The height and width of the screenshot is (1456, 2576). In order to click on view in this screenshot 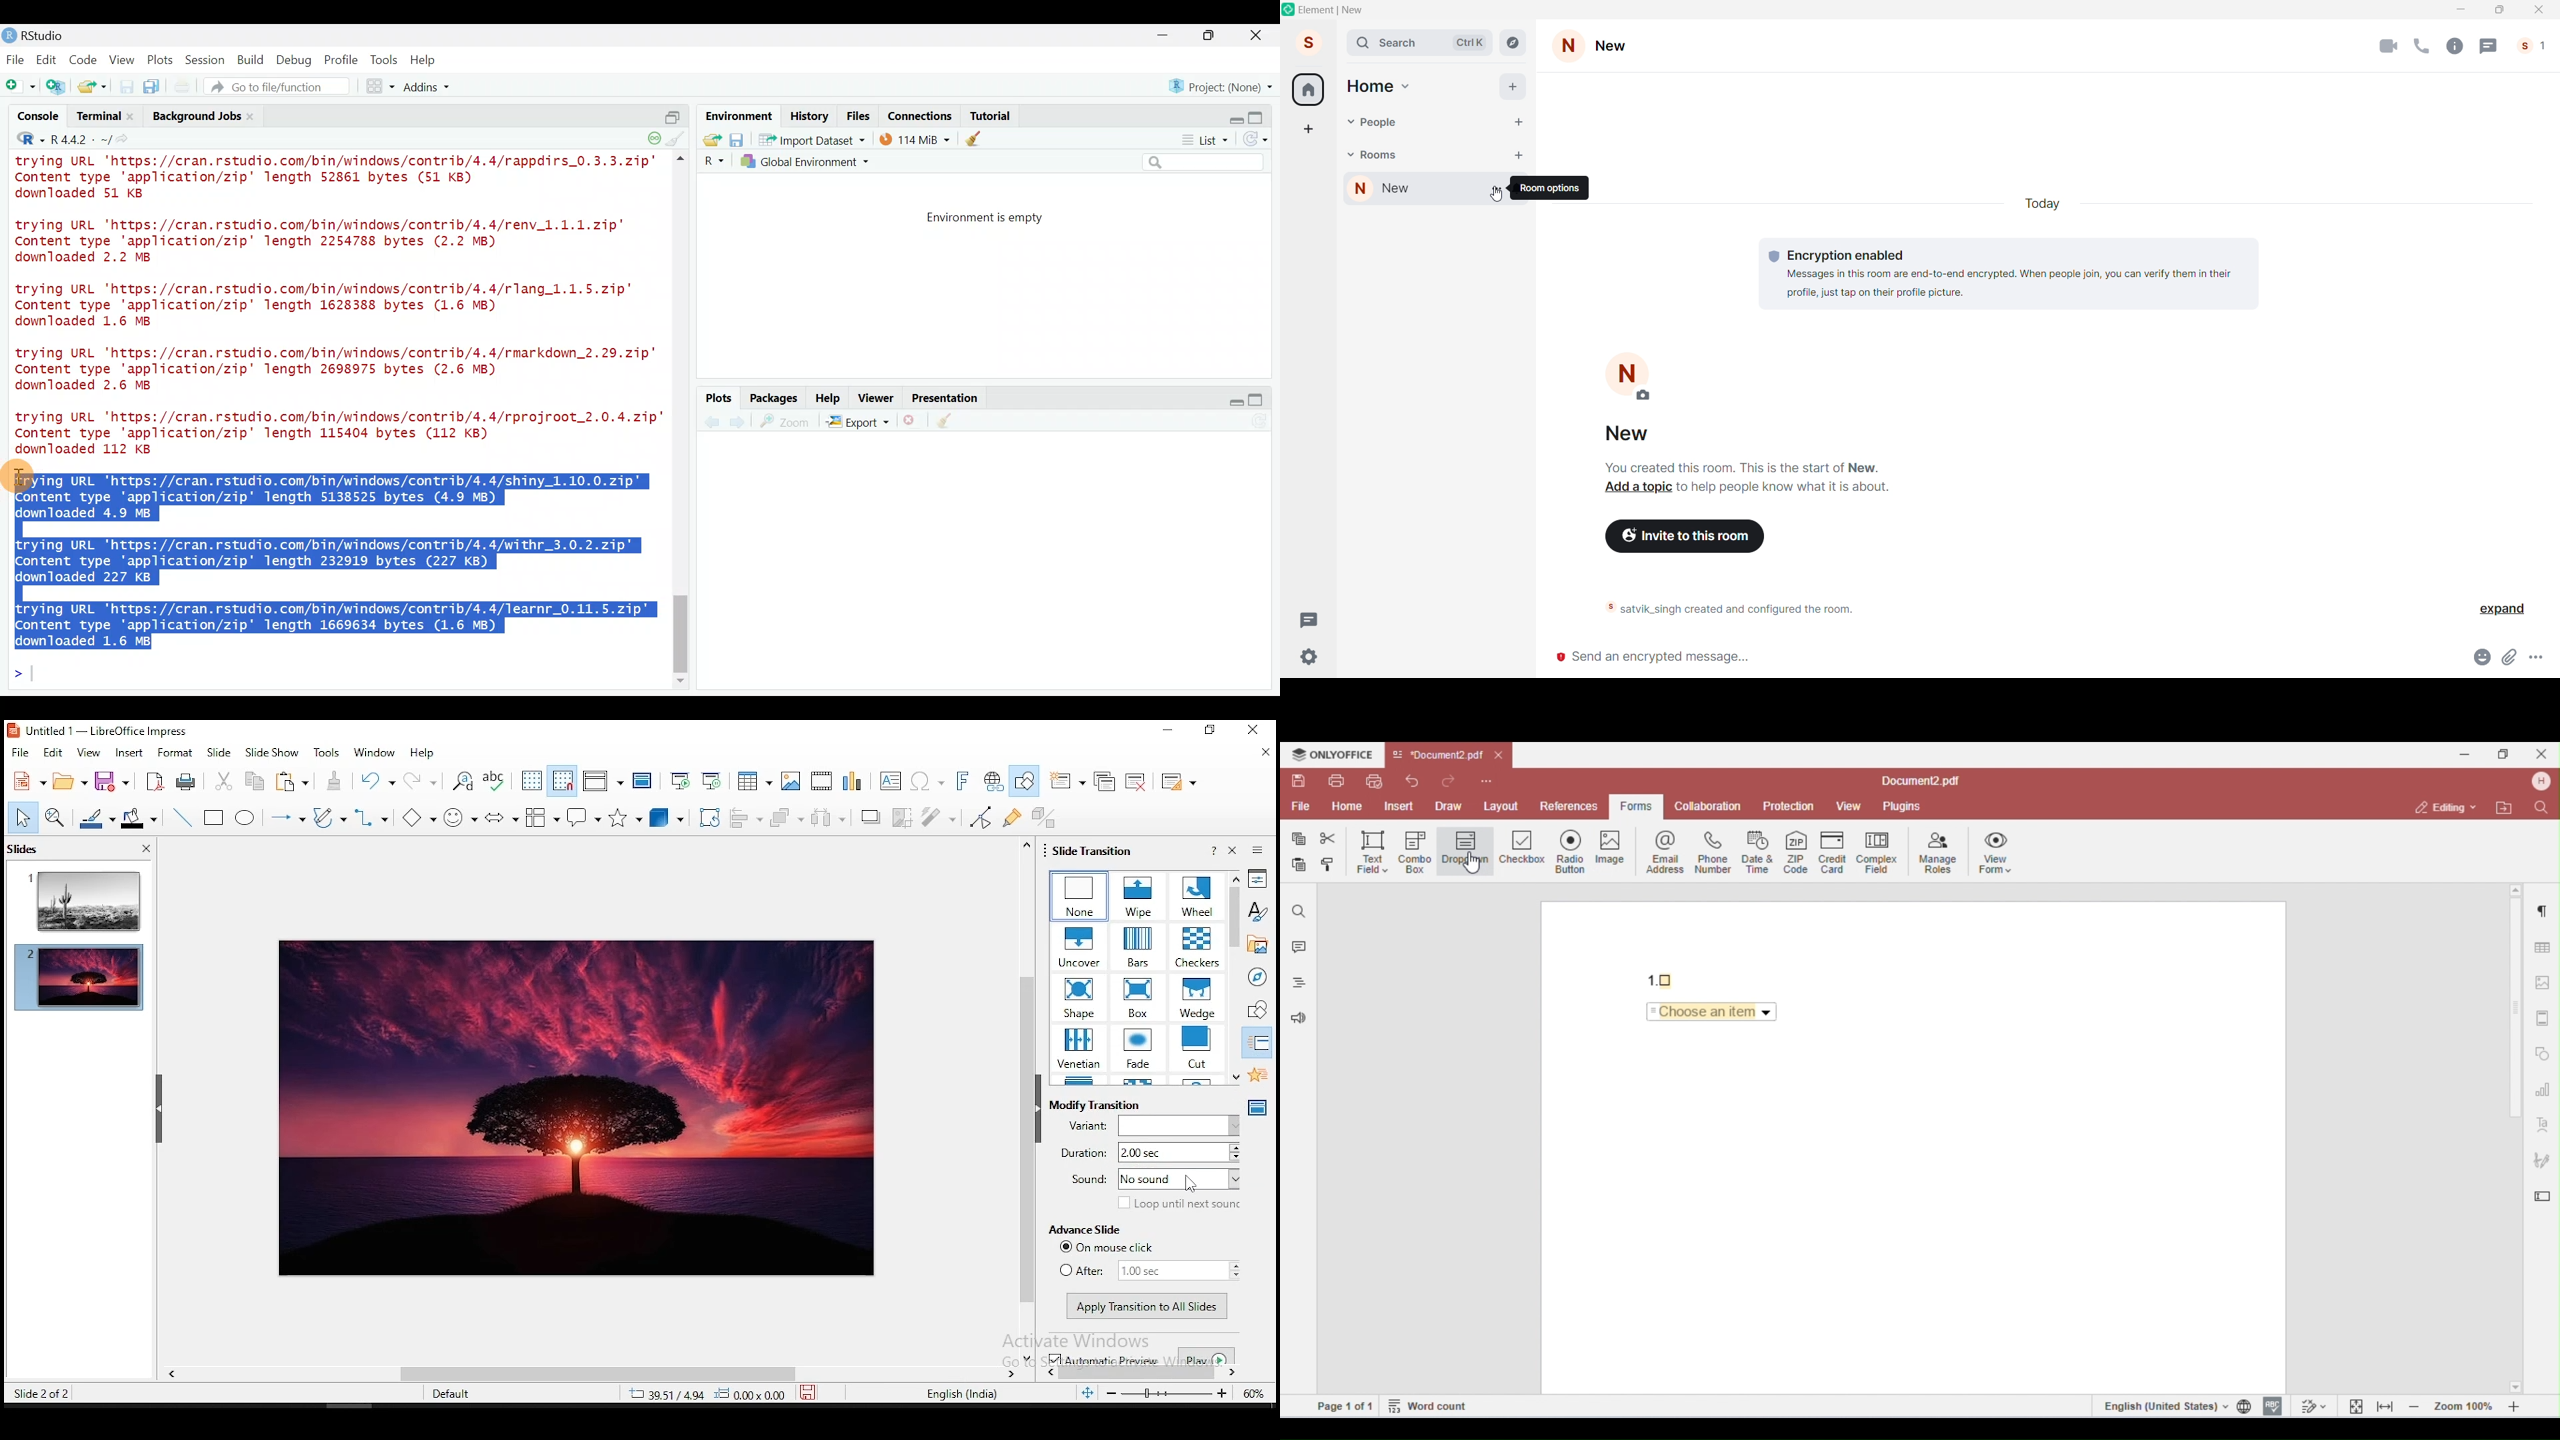, I will do `click(88, 753)`.